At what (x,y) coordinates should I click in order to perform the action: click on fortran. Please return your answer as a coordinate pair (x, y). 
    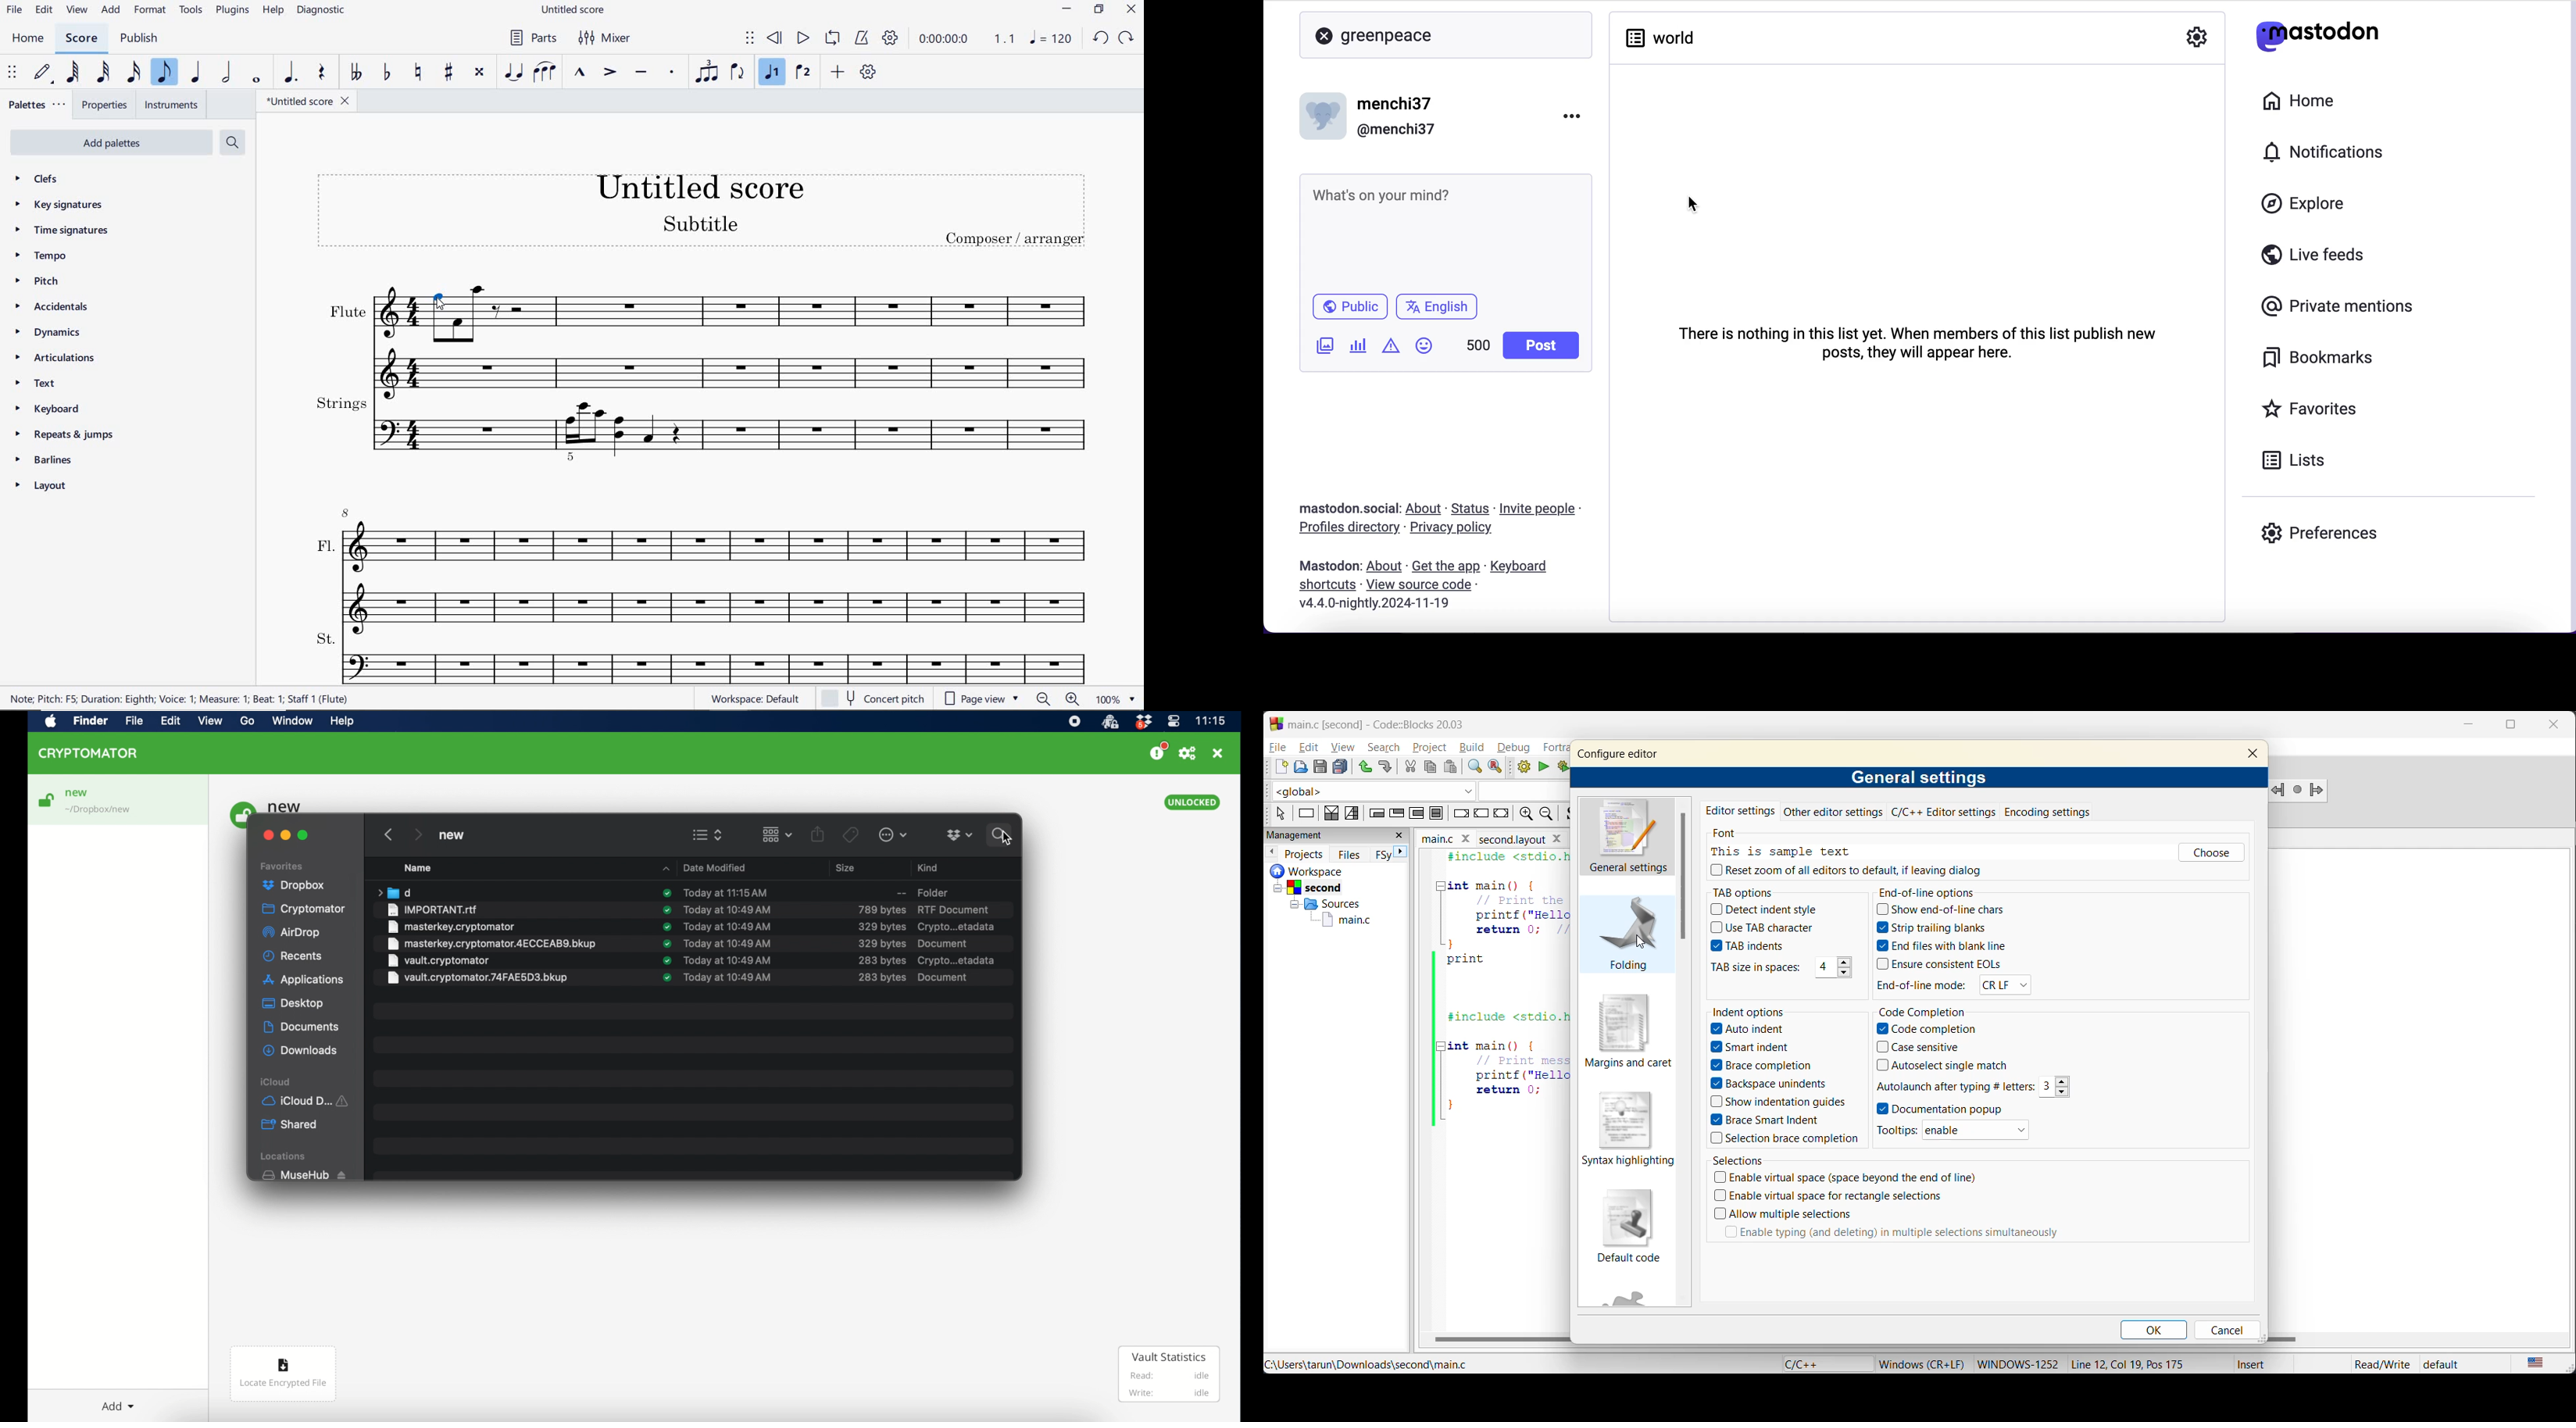
    Looking at the image, I should click on (1555, 748).